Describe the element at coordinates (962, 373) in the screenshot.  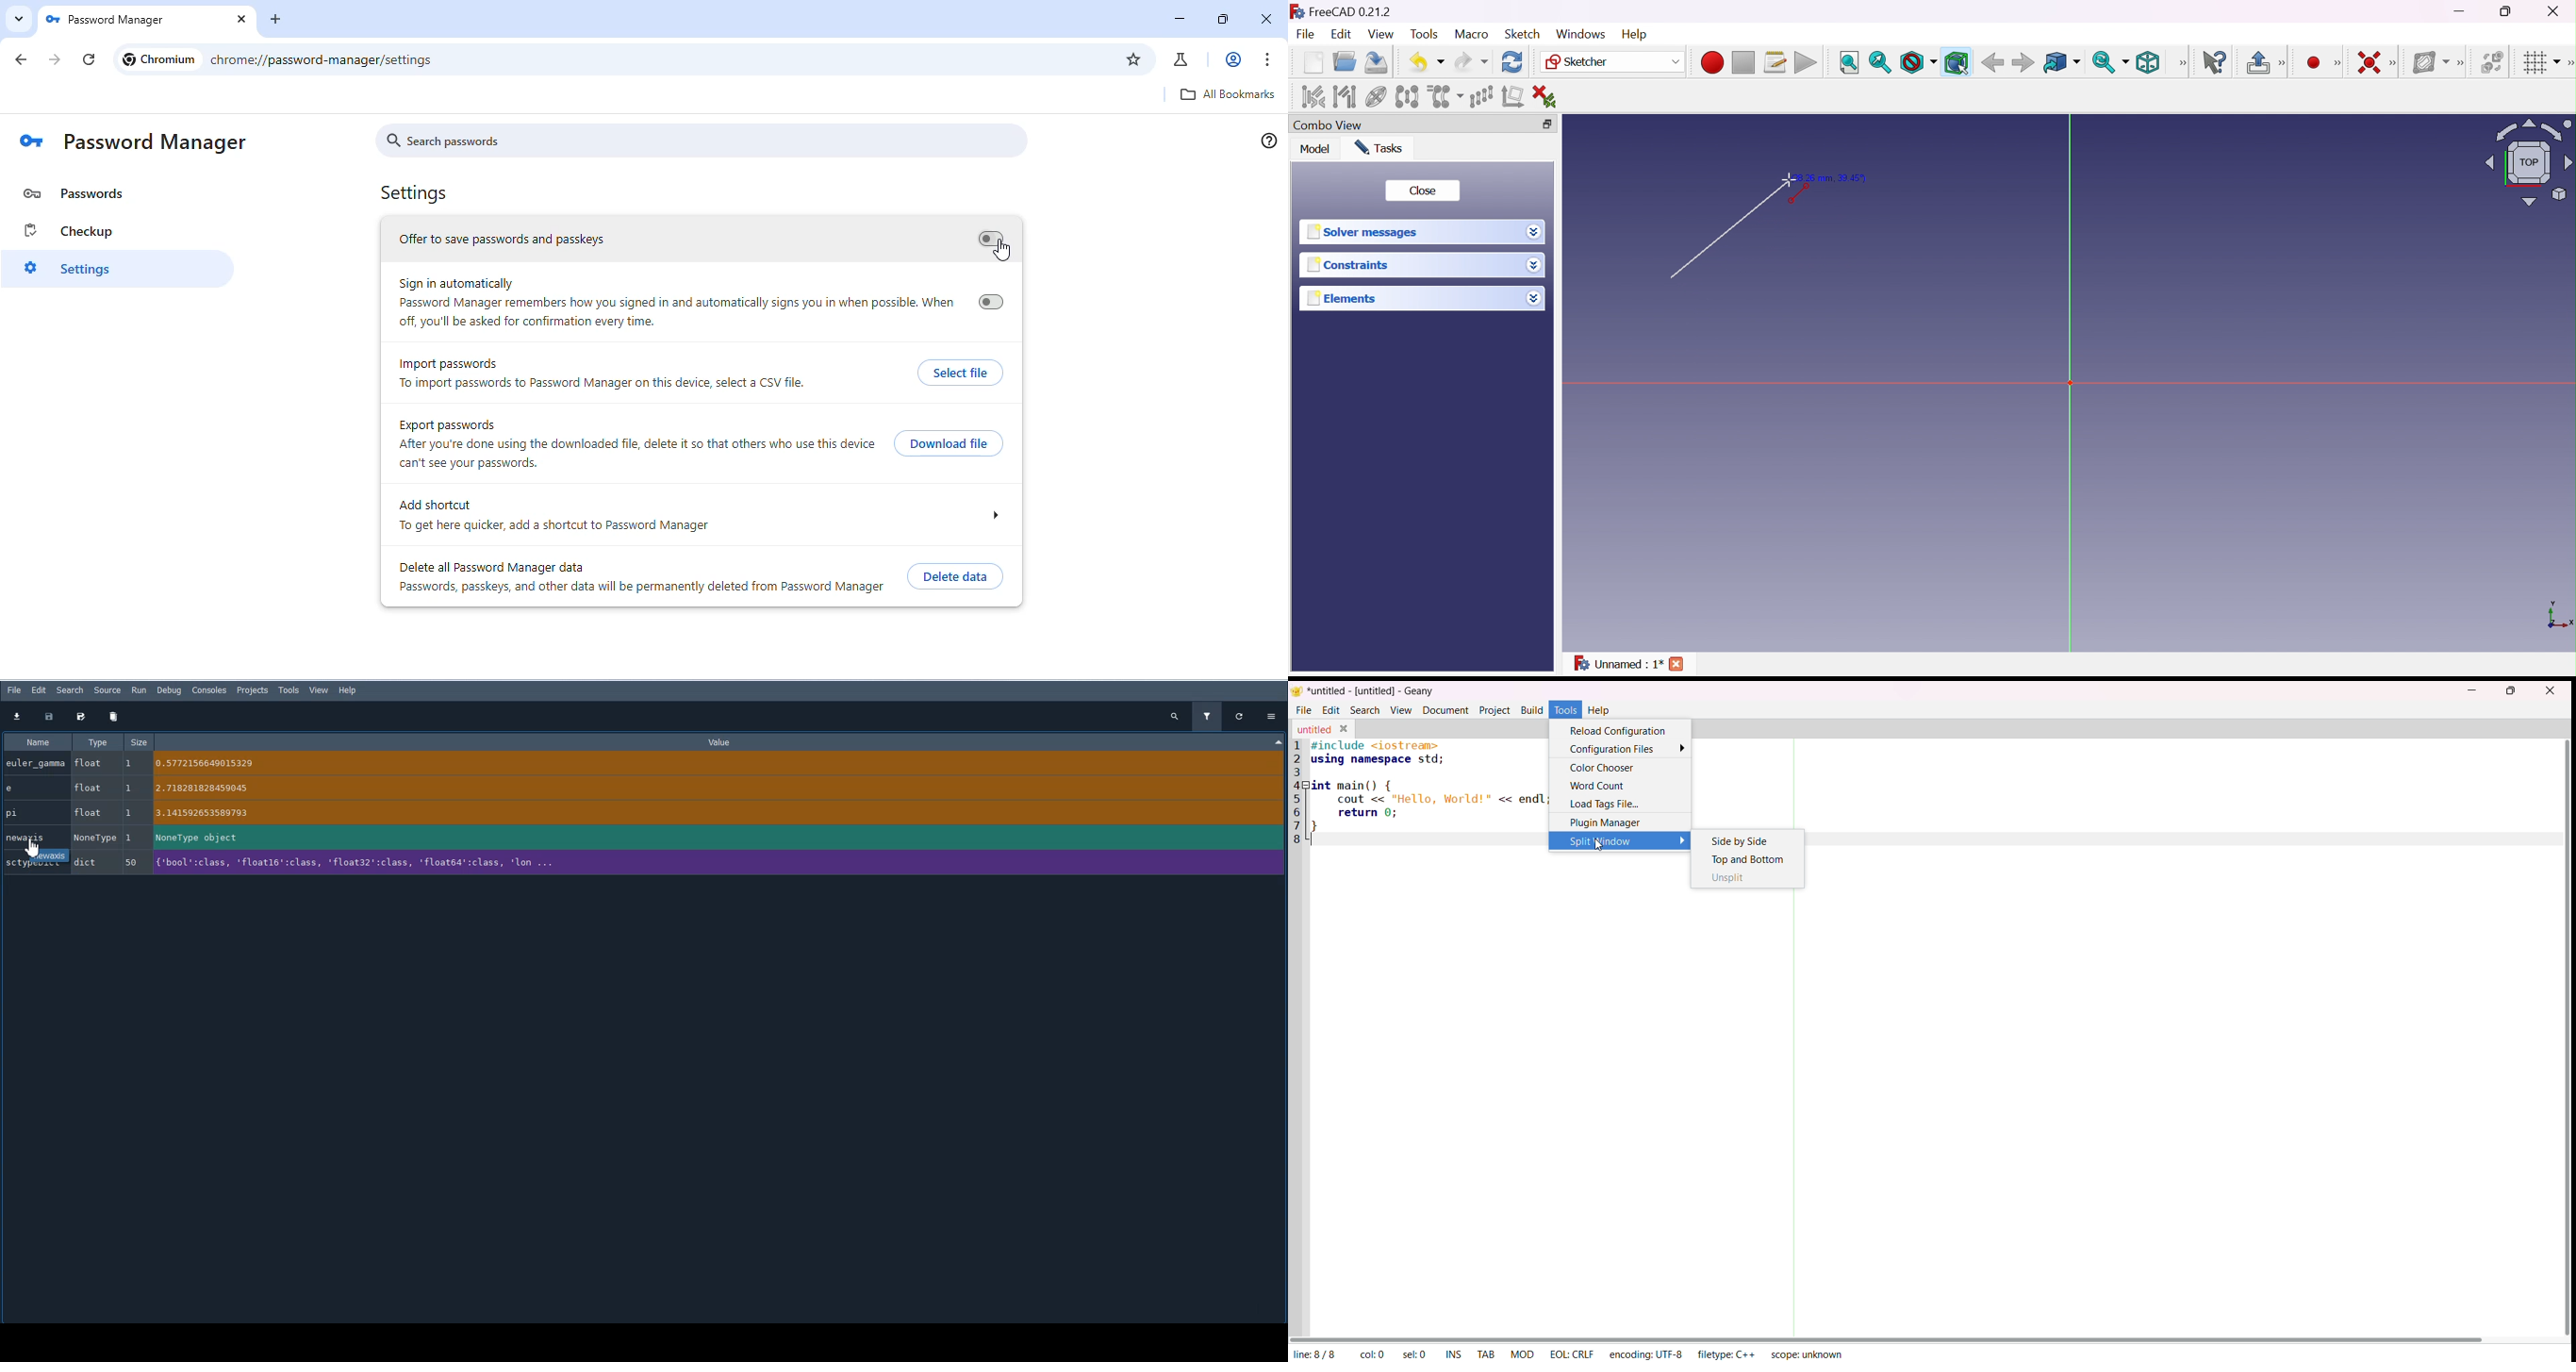
I see `select file` at that location.